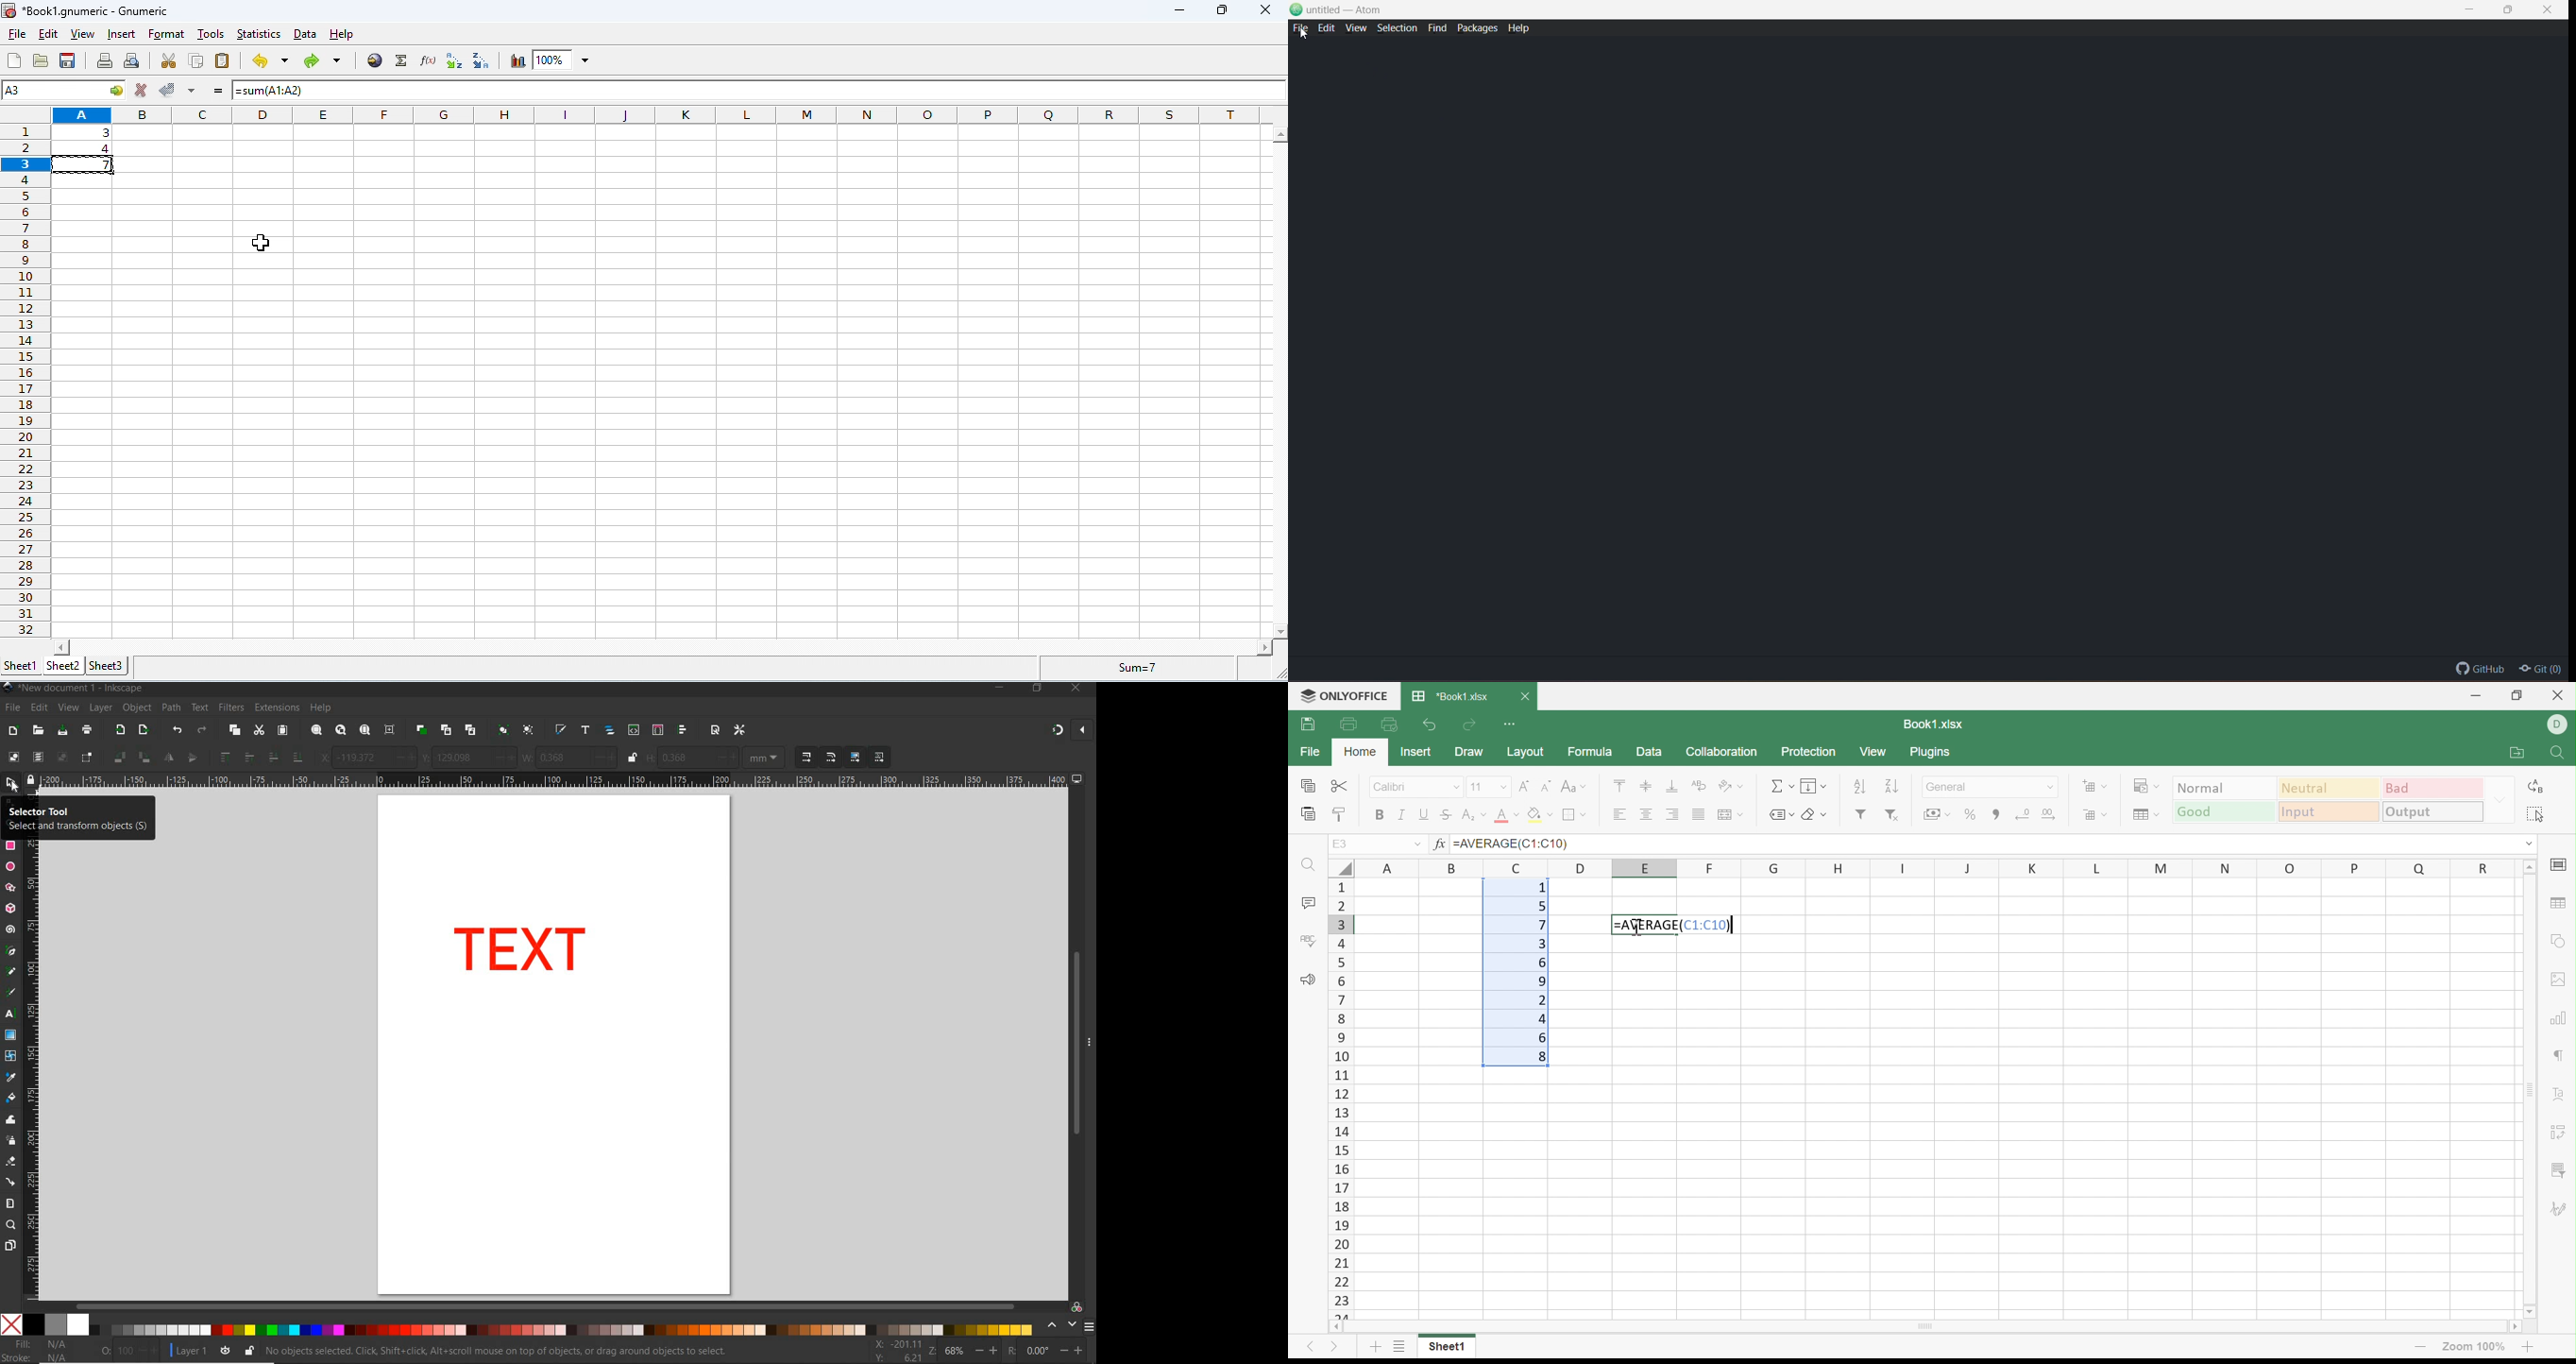  Describe the element at coordinates (609, 730) in the screenshot. I see `OPEN OBJECTS` at that location.